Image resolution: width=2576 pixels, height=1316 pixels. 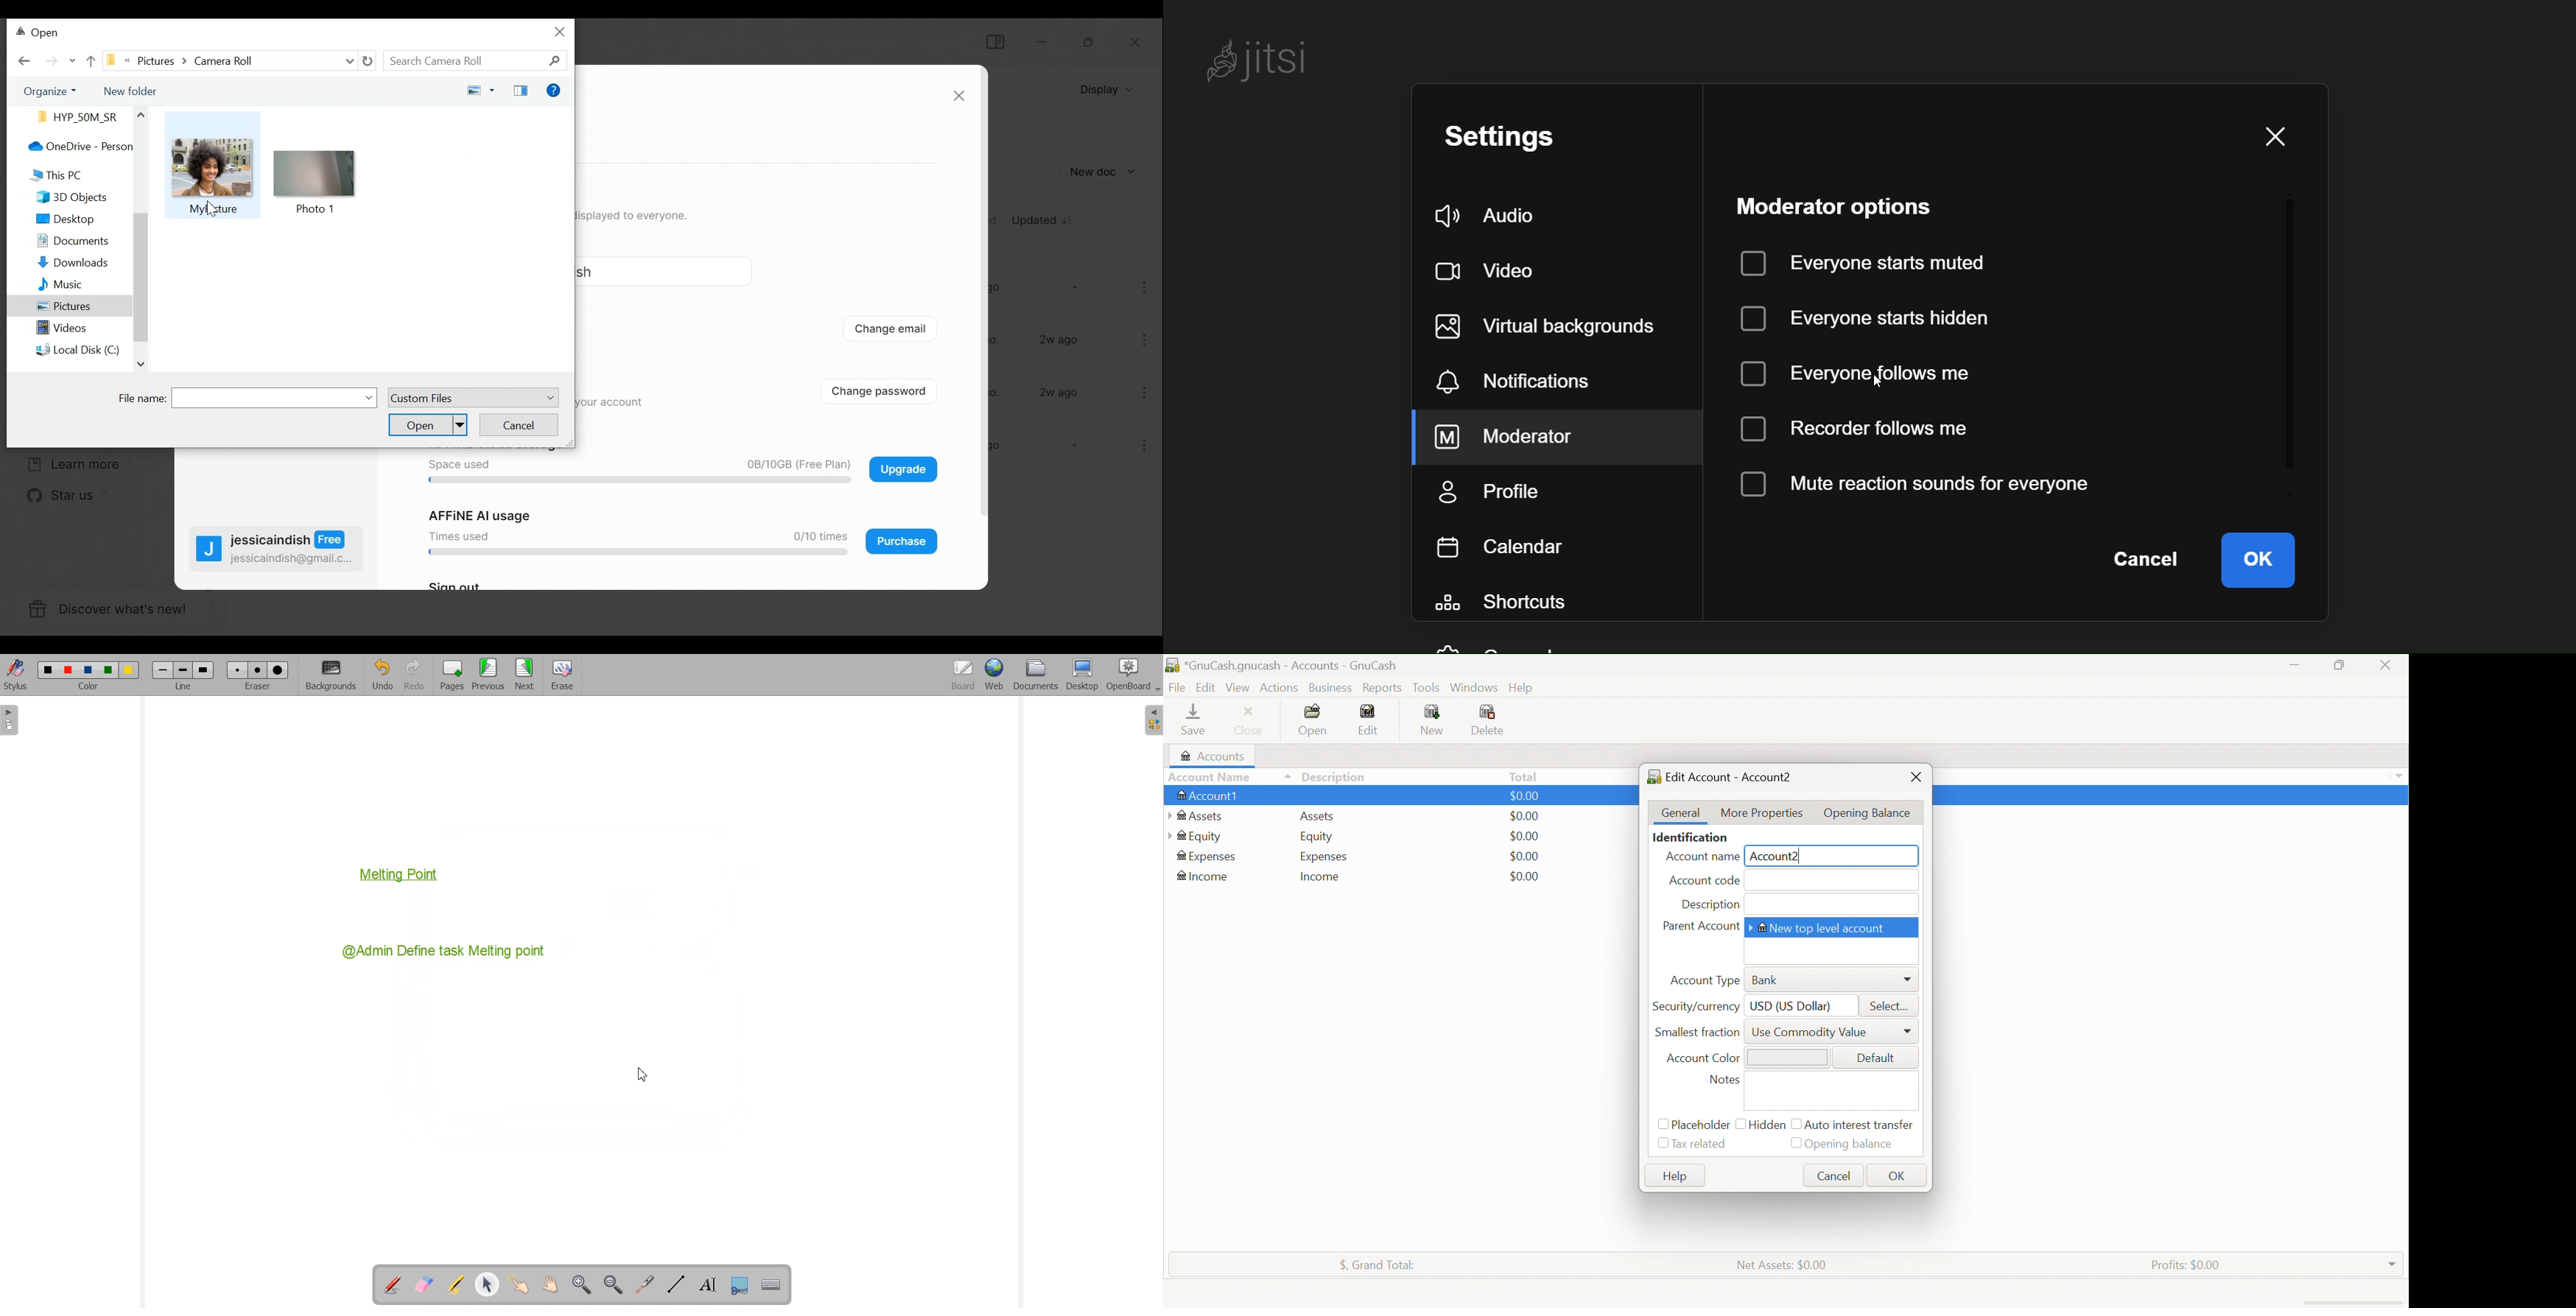 What do you see at coordinates (74, 116) in the screenshot?
I see `Files` at bounding box center [74, 116].